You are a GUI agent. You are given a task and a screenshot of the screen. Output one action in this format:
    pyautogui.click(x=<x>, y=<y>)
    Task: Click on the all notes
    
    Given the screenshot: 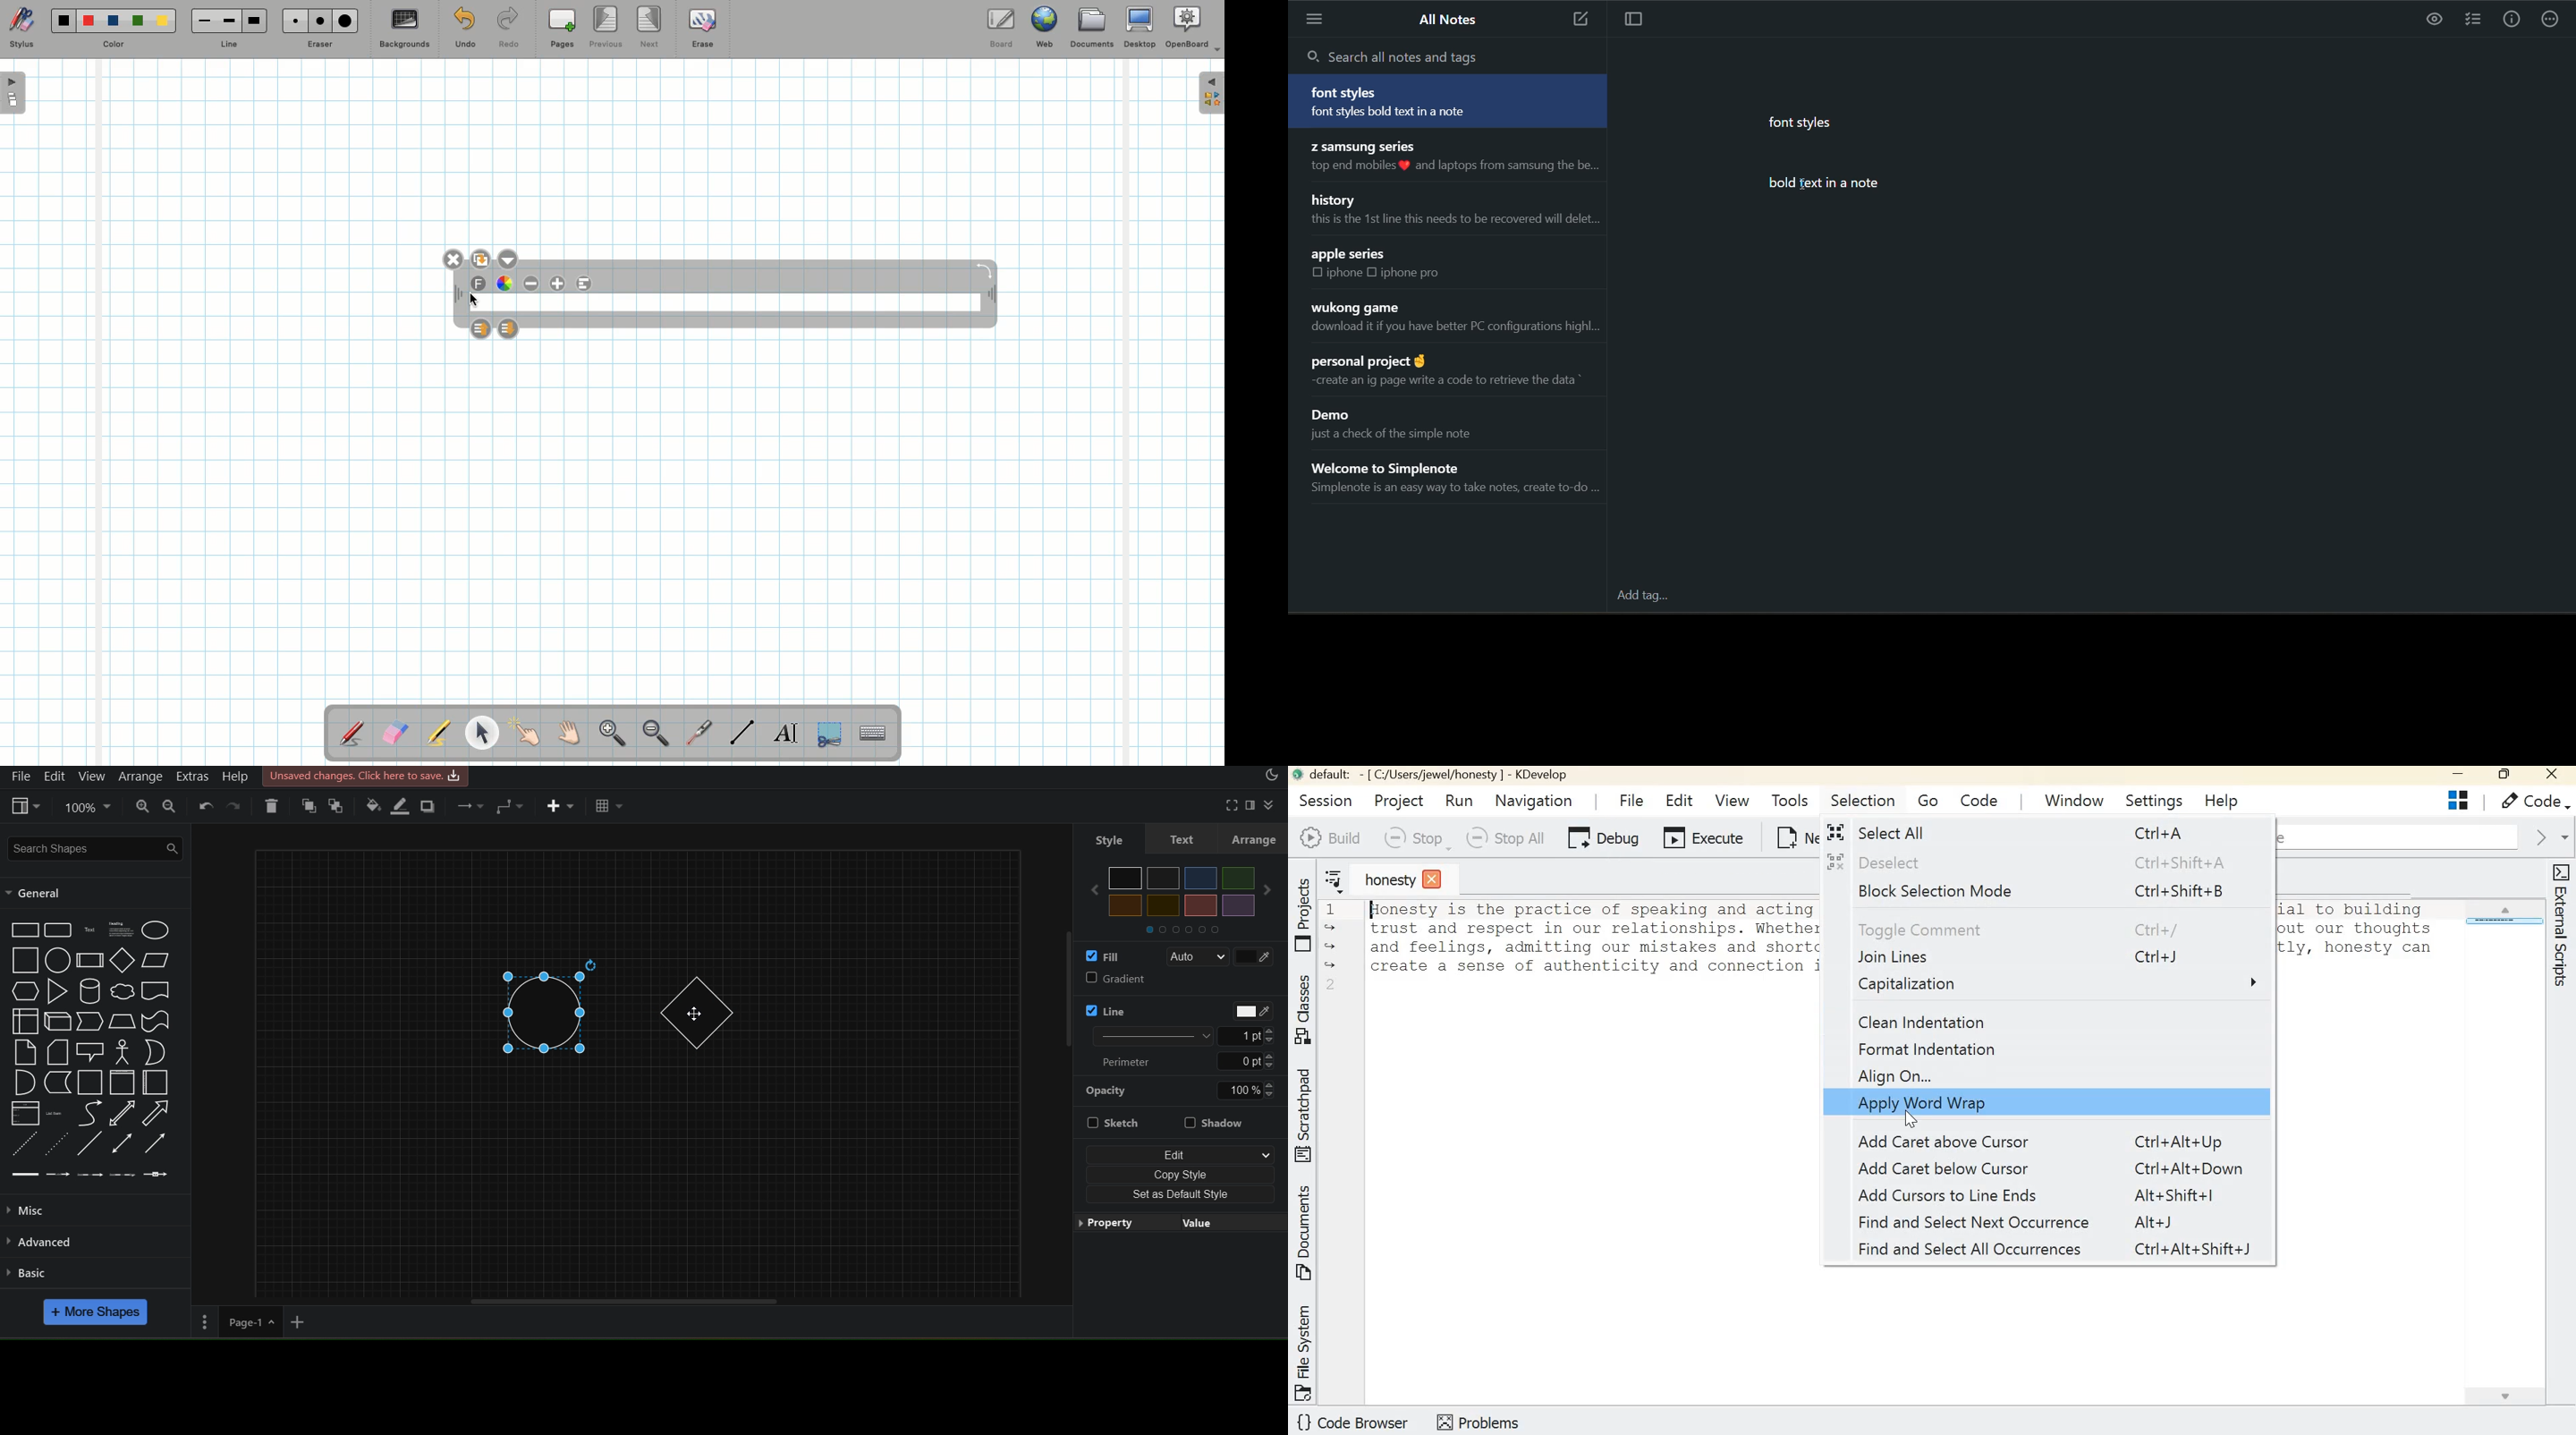 What is the action you would take?
    pyautogui.click(x=1451, y=20)
    